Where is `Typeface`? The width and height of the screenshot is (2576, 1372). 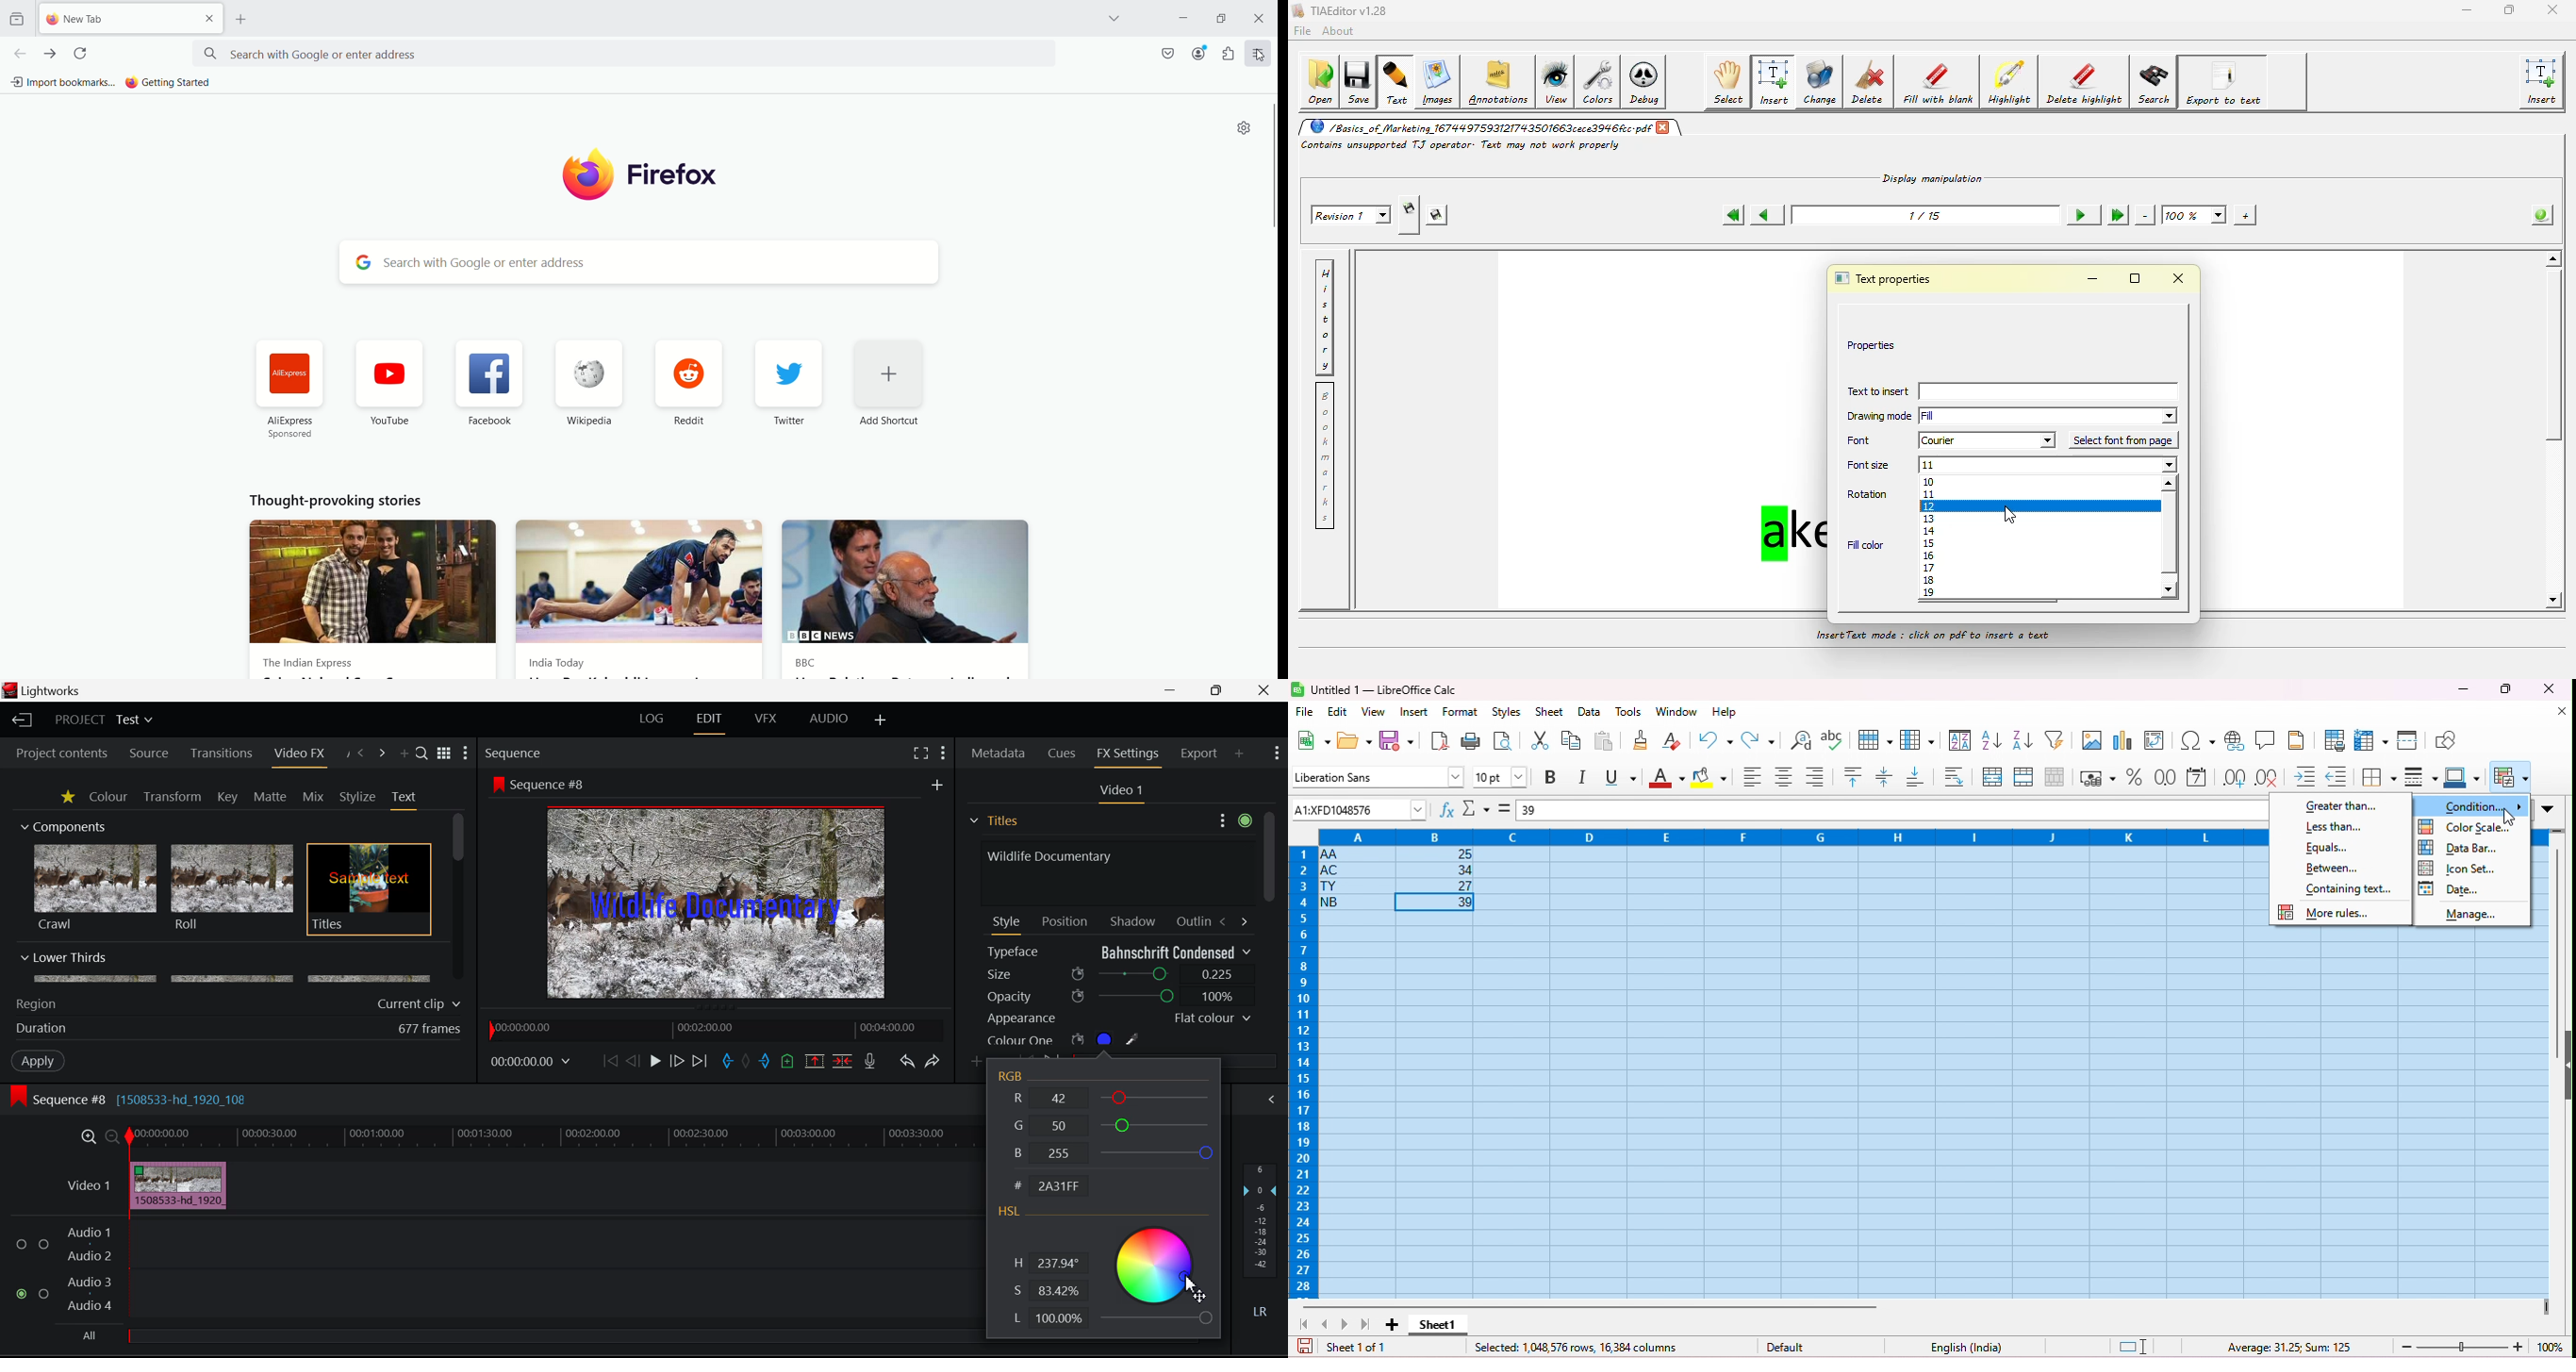
Typeface is located at coordinates (1119, 952).